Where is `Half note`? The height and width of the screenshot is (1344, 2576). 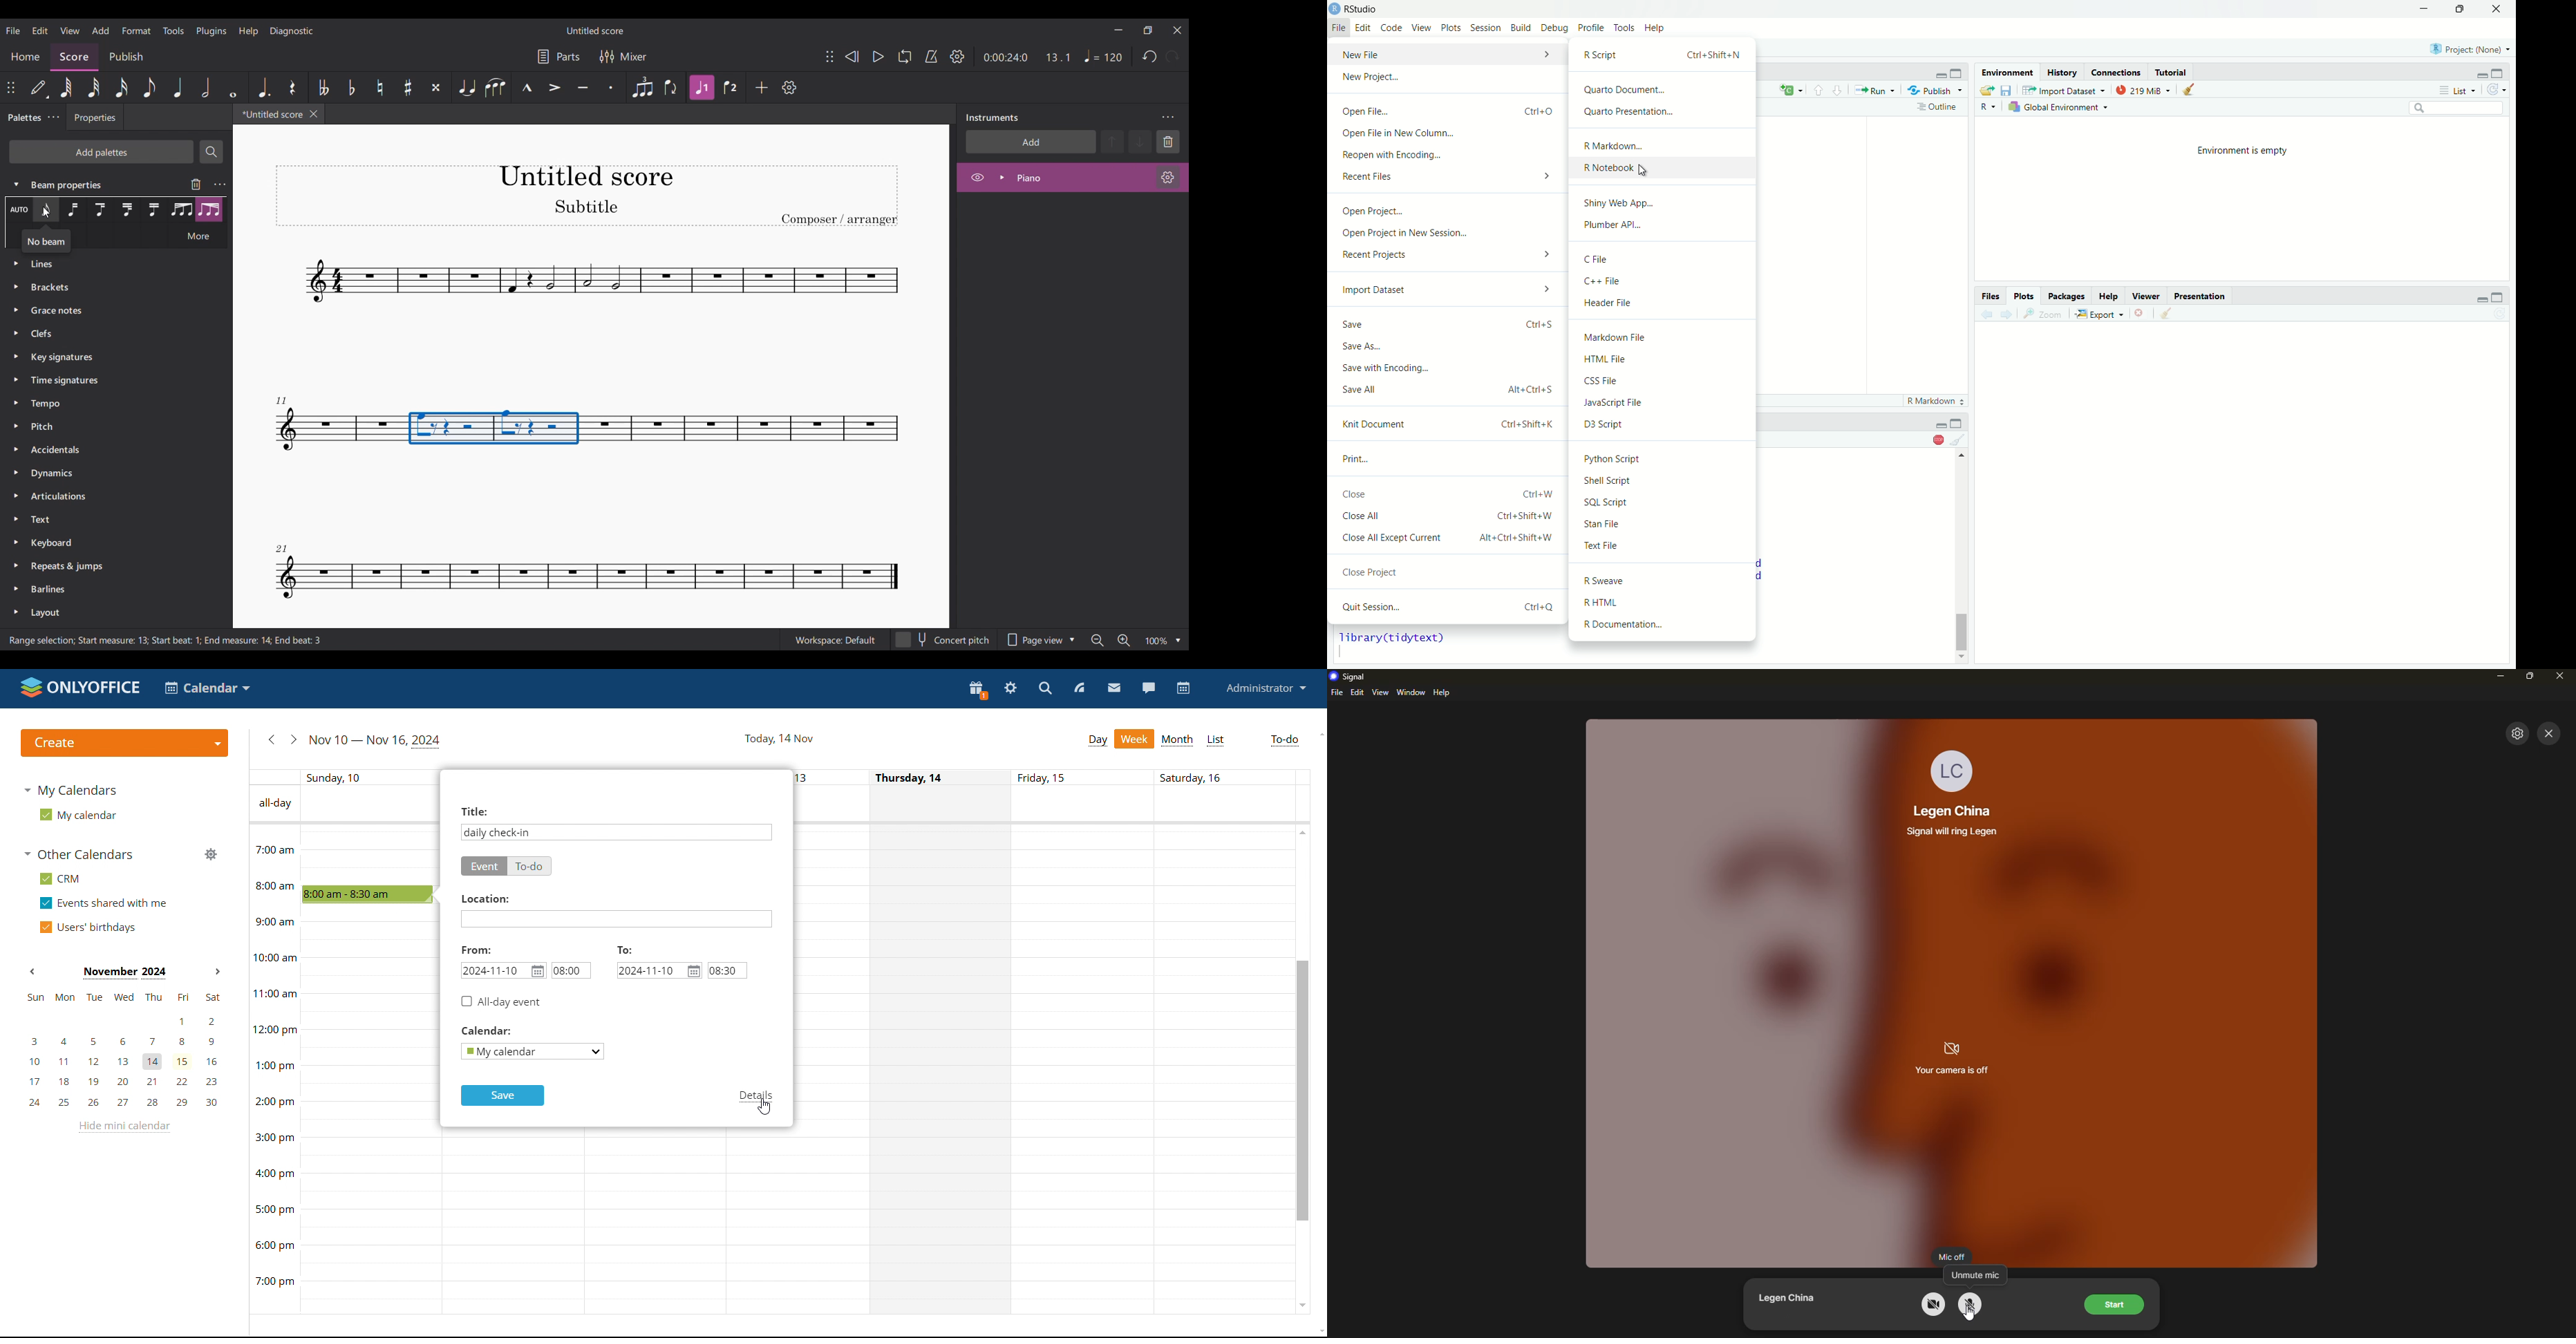
Half note is located at coordinates (206, 87).